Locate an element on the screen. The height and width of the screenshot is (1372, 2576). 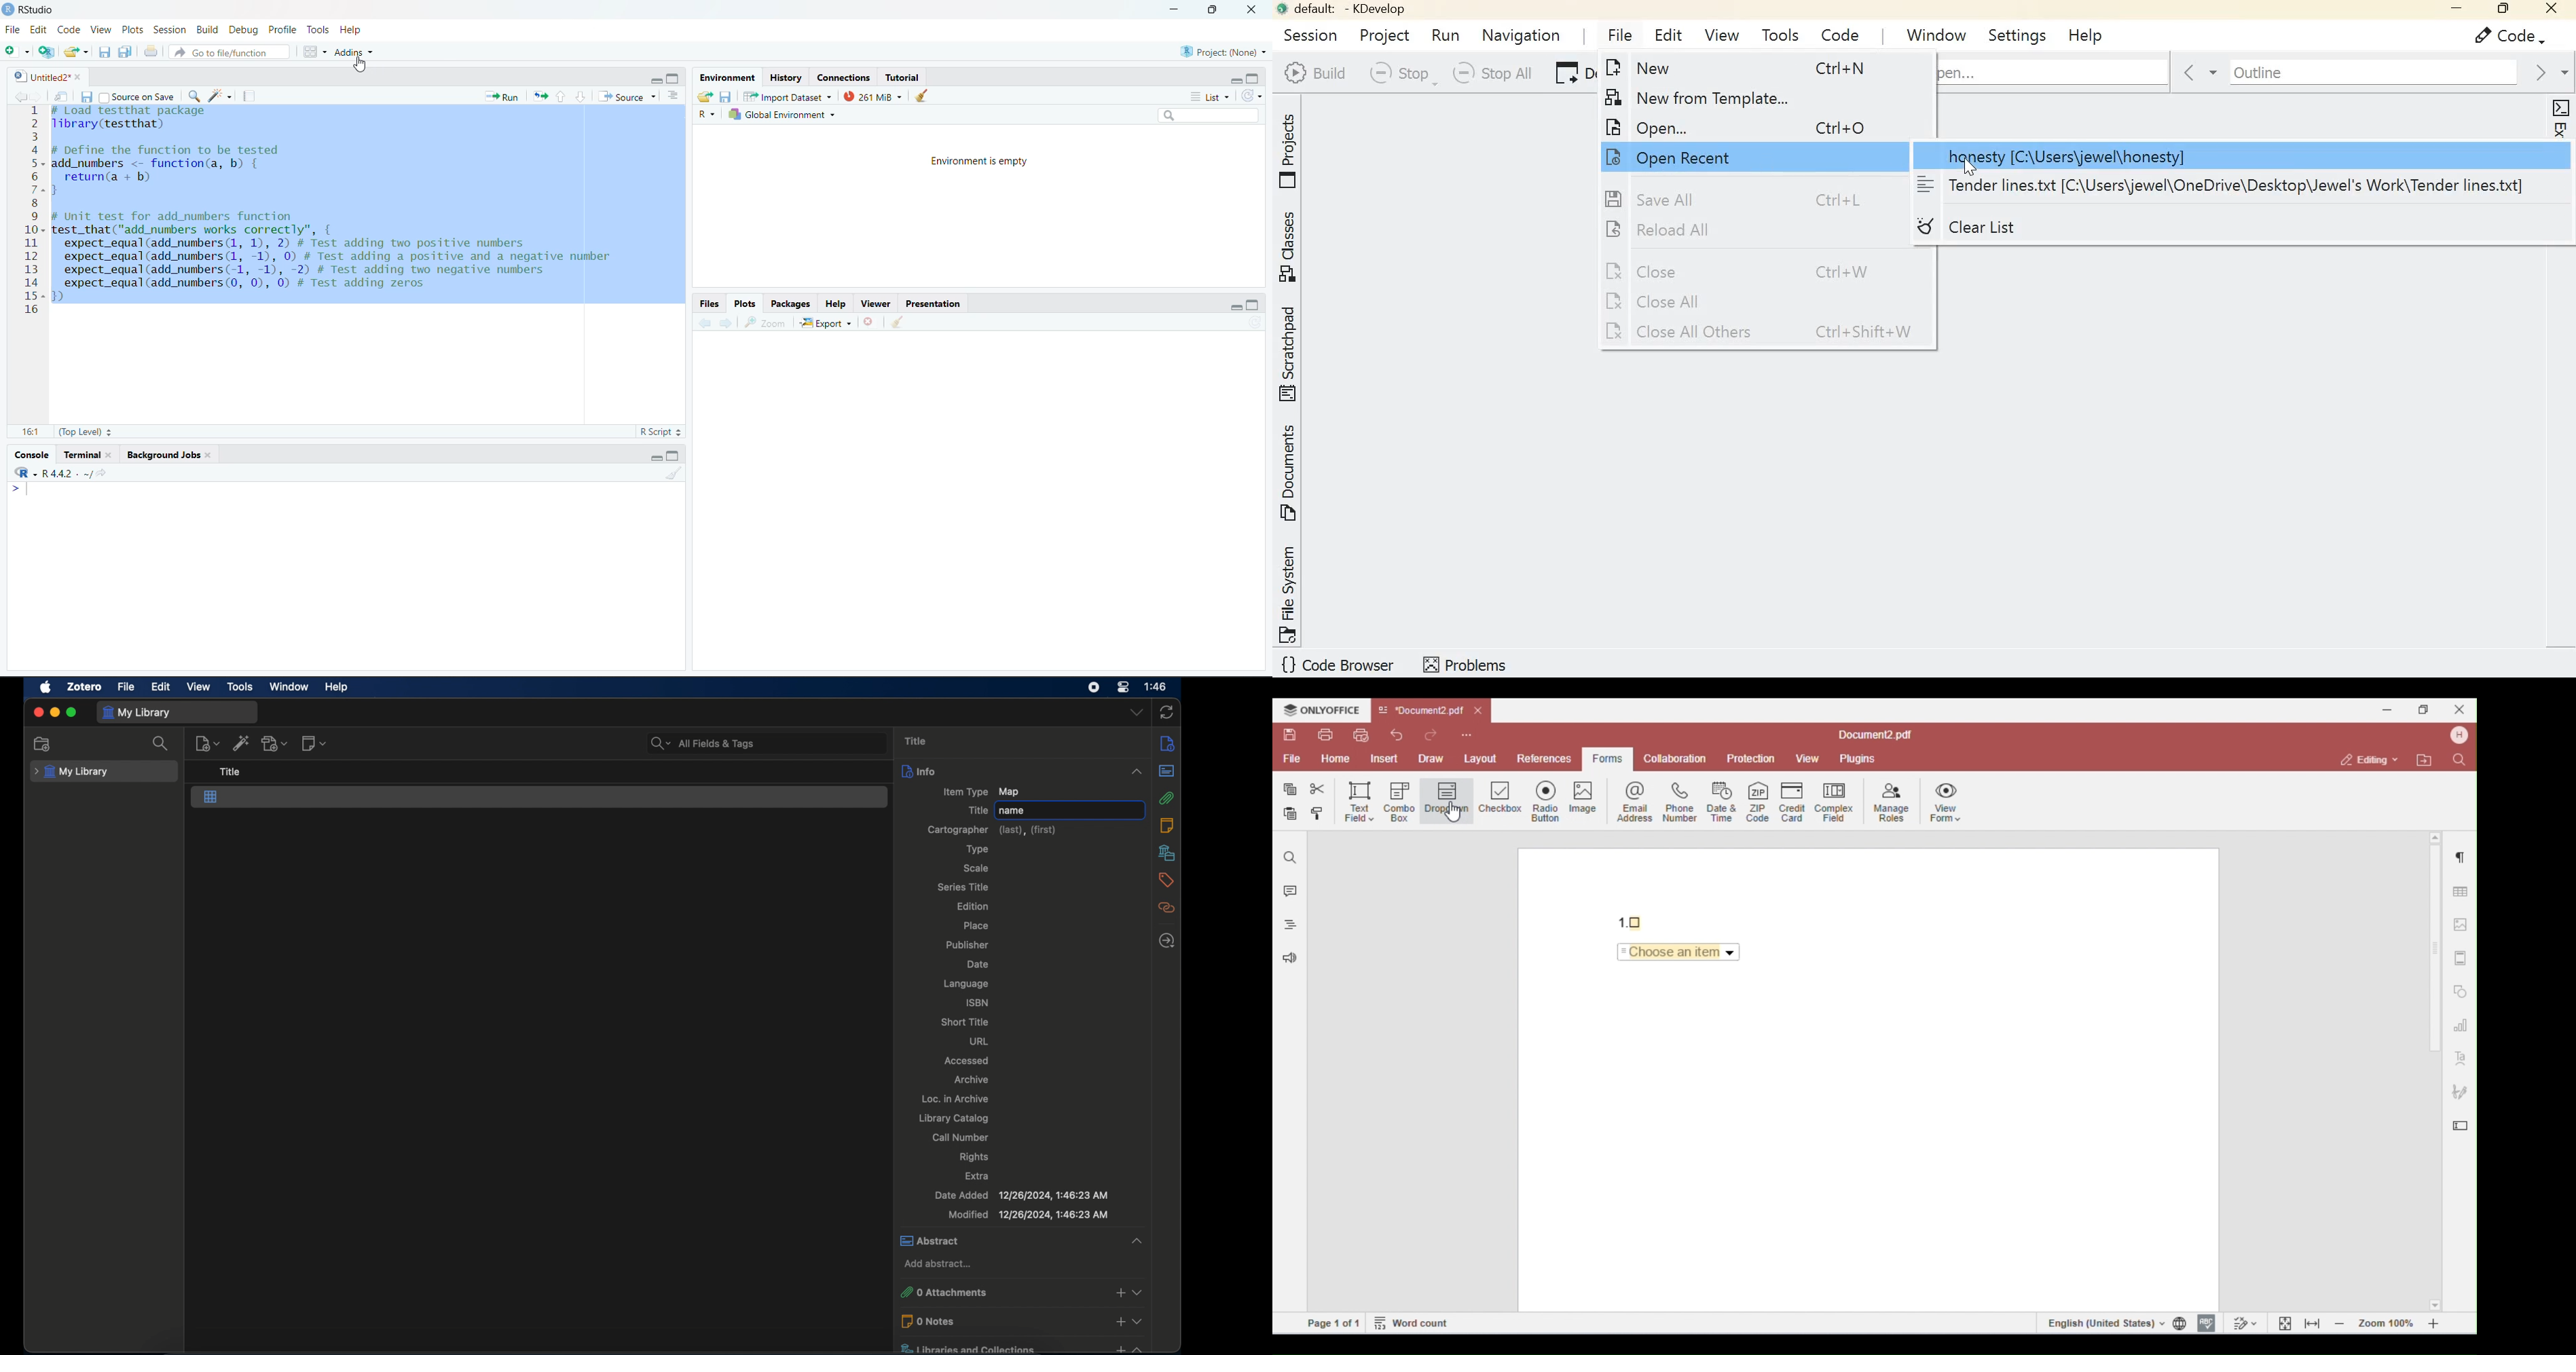
libraries and collections is located at coordinates (998, 1346).